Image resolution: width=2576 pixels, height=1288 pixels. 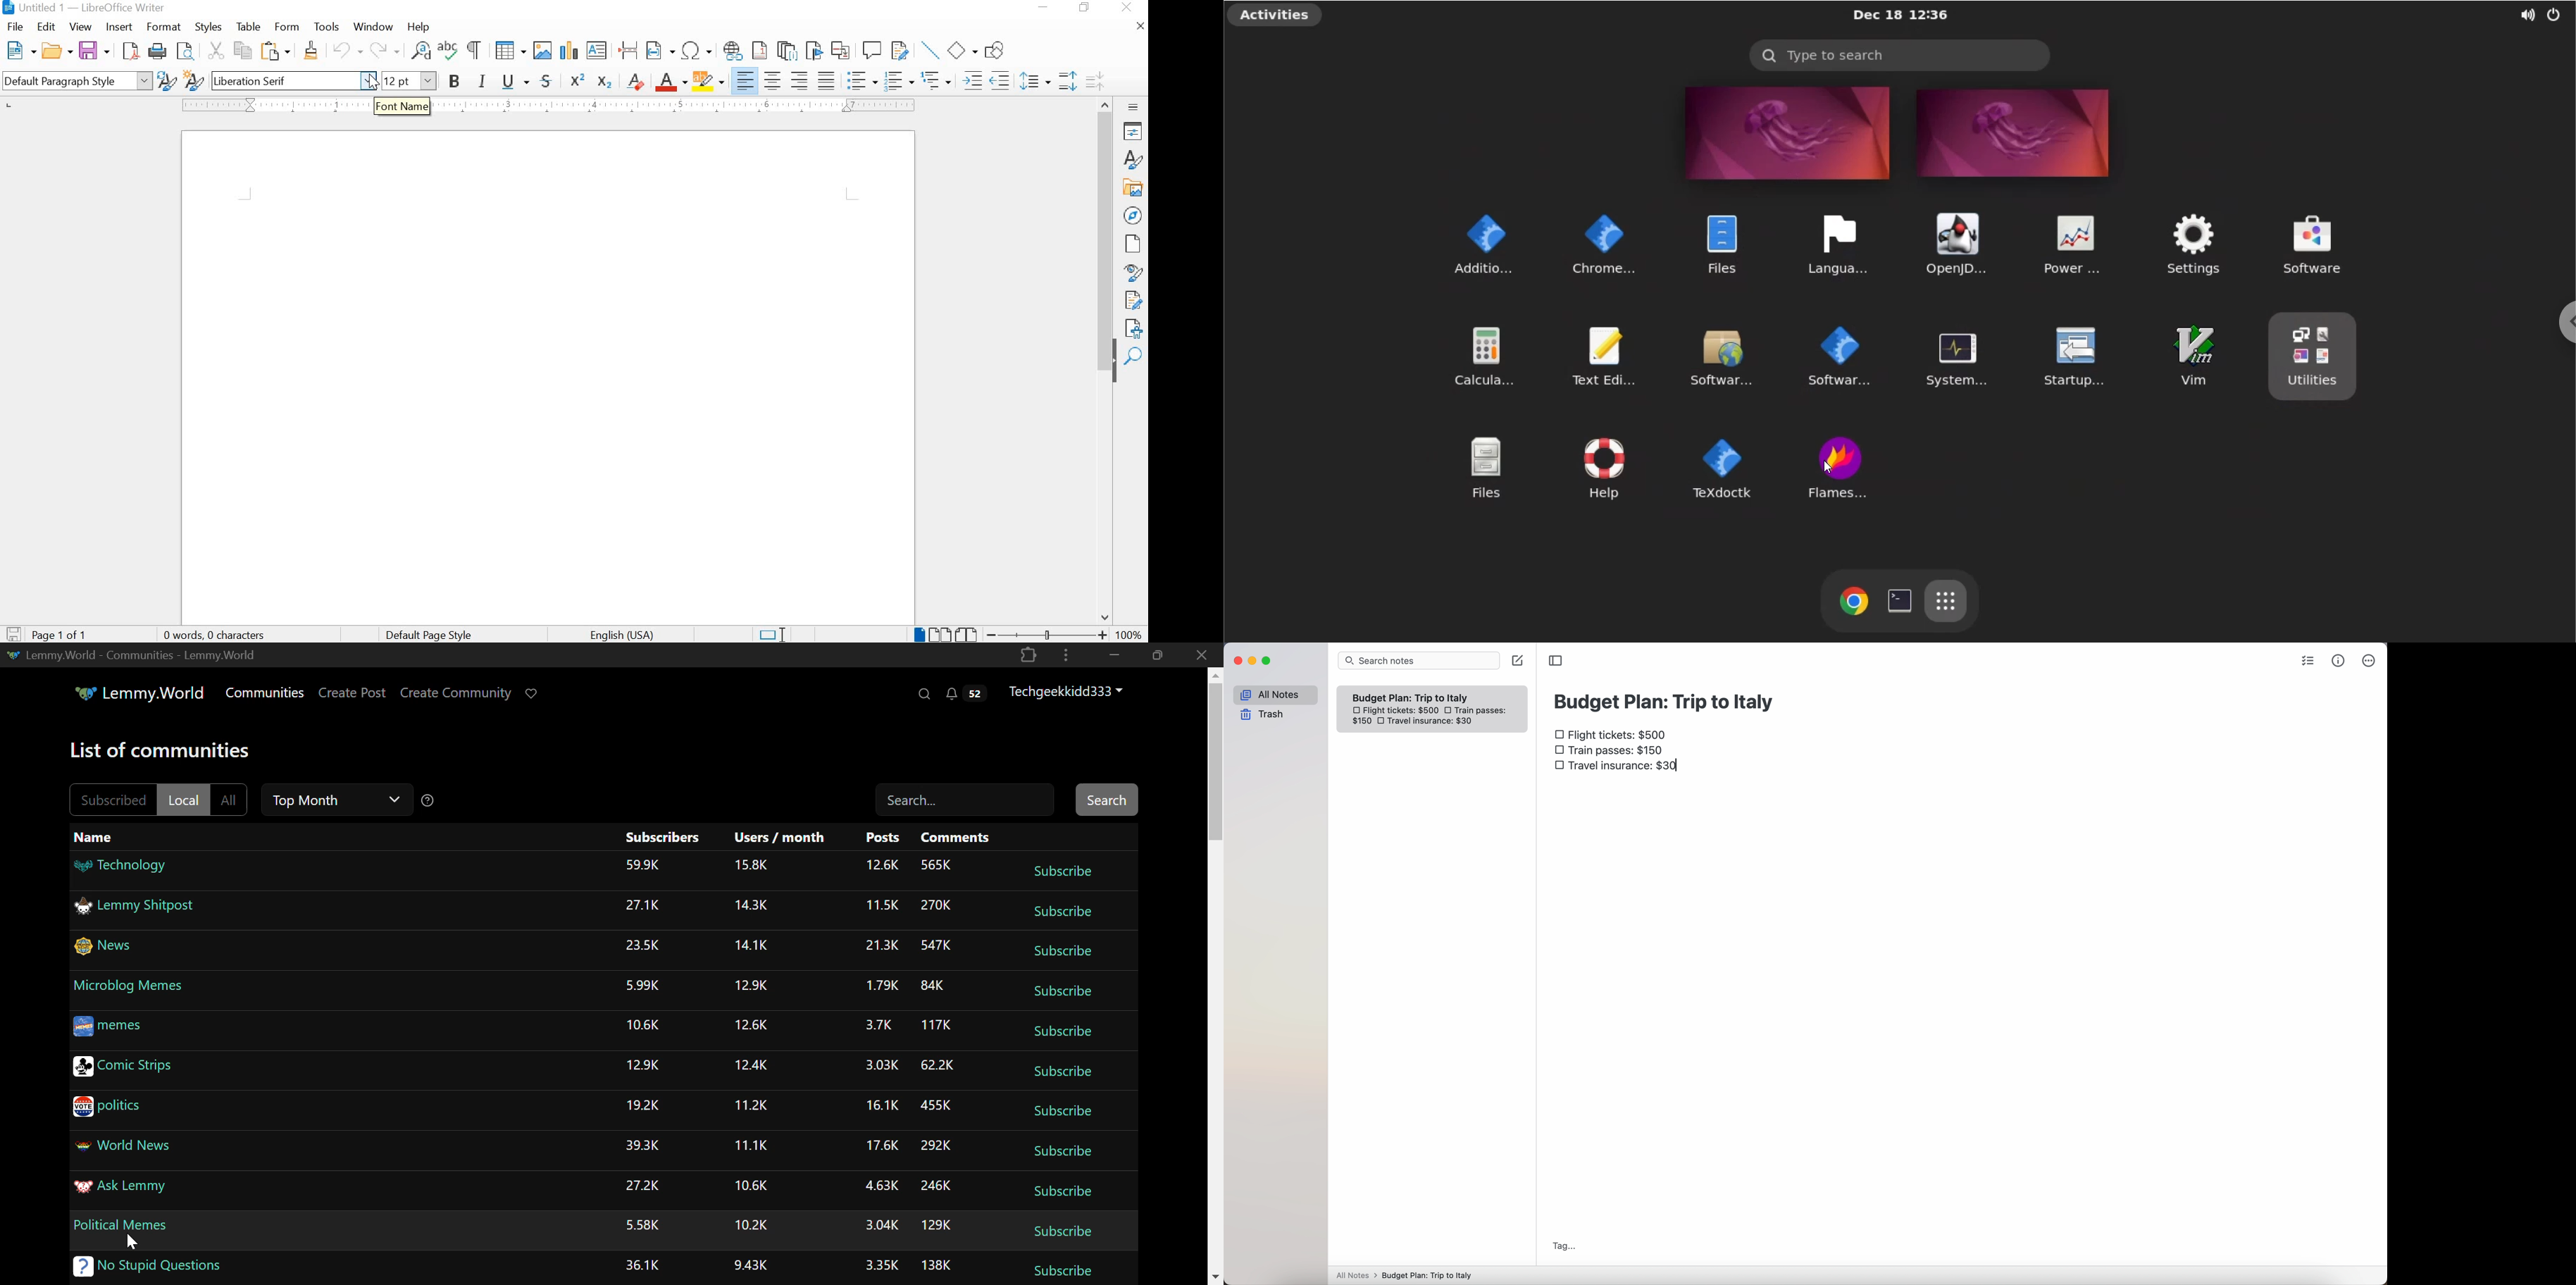 What do you see at coordinates (426, 634) in the screenshot?
I see `DEFAULT PAGE STYLE` at bounding box center [426, 634].